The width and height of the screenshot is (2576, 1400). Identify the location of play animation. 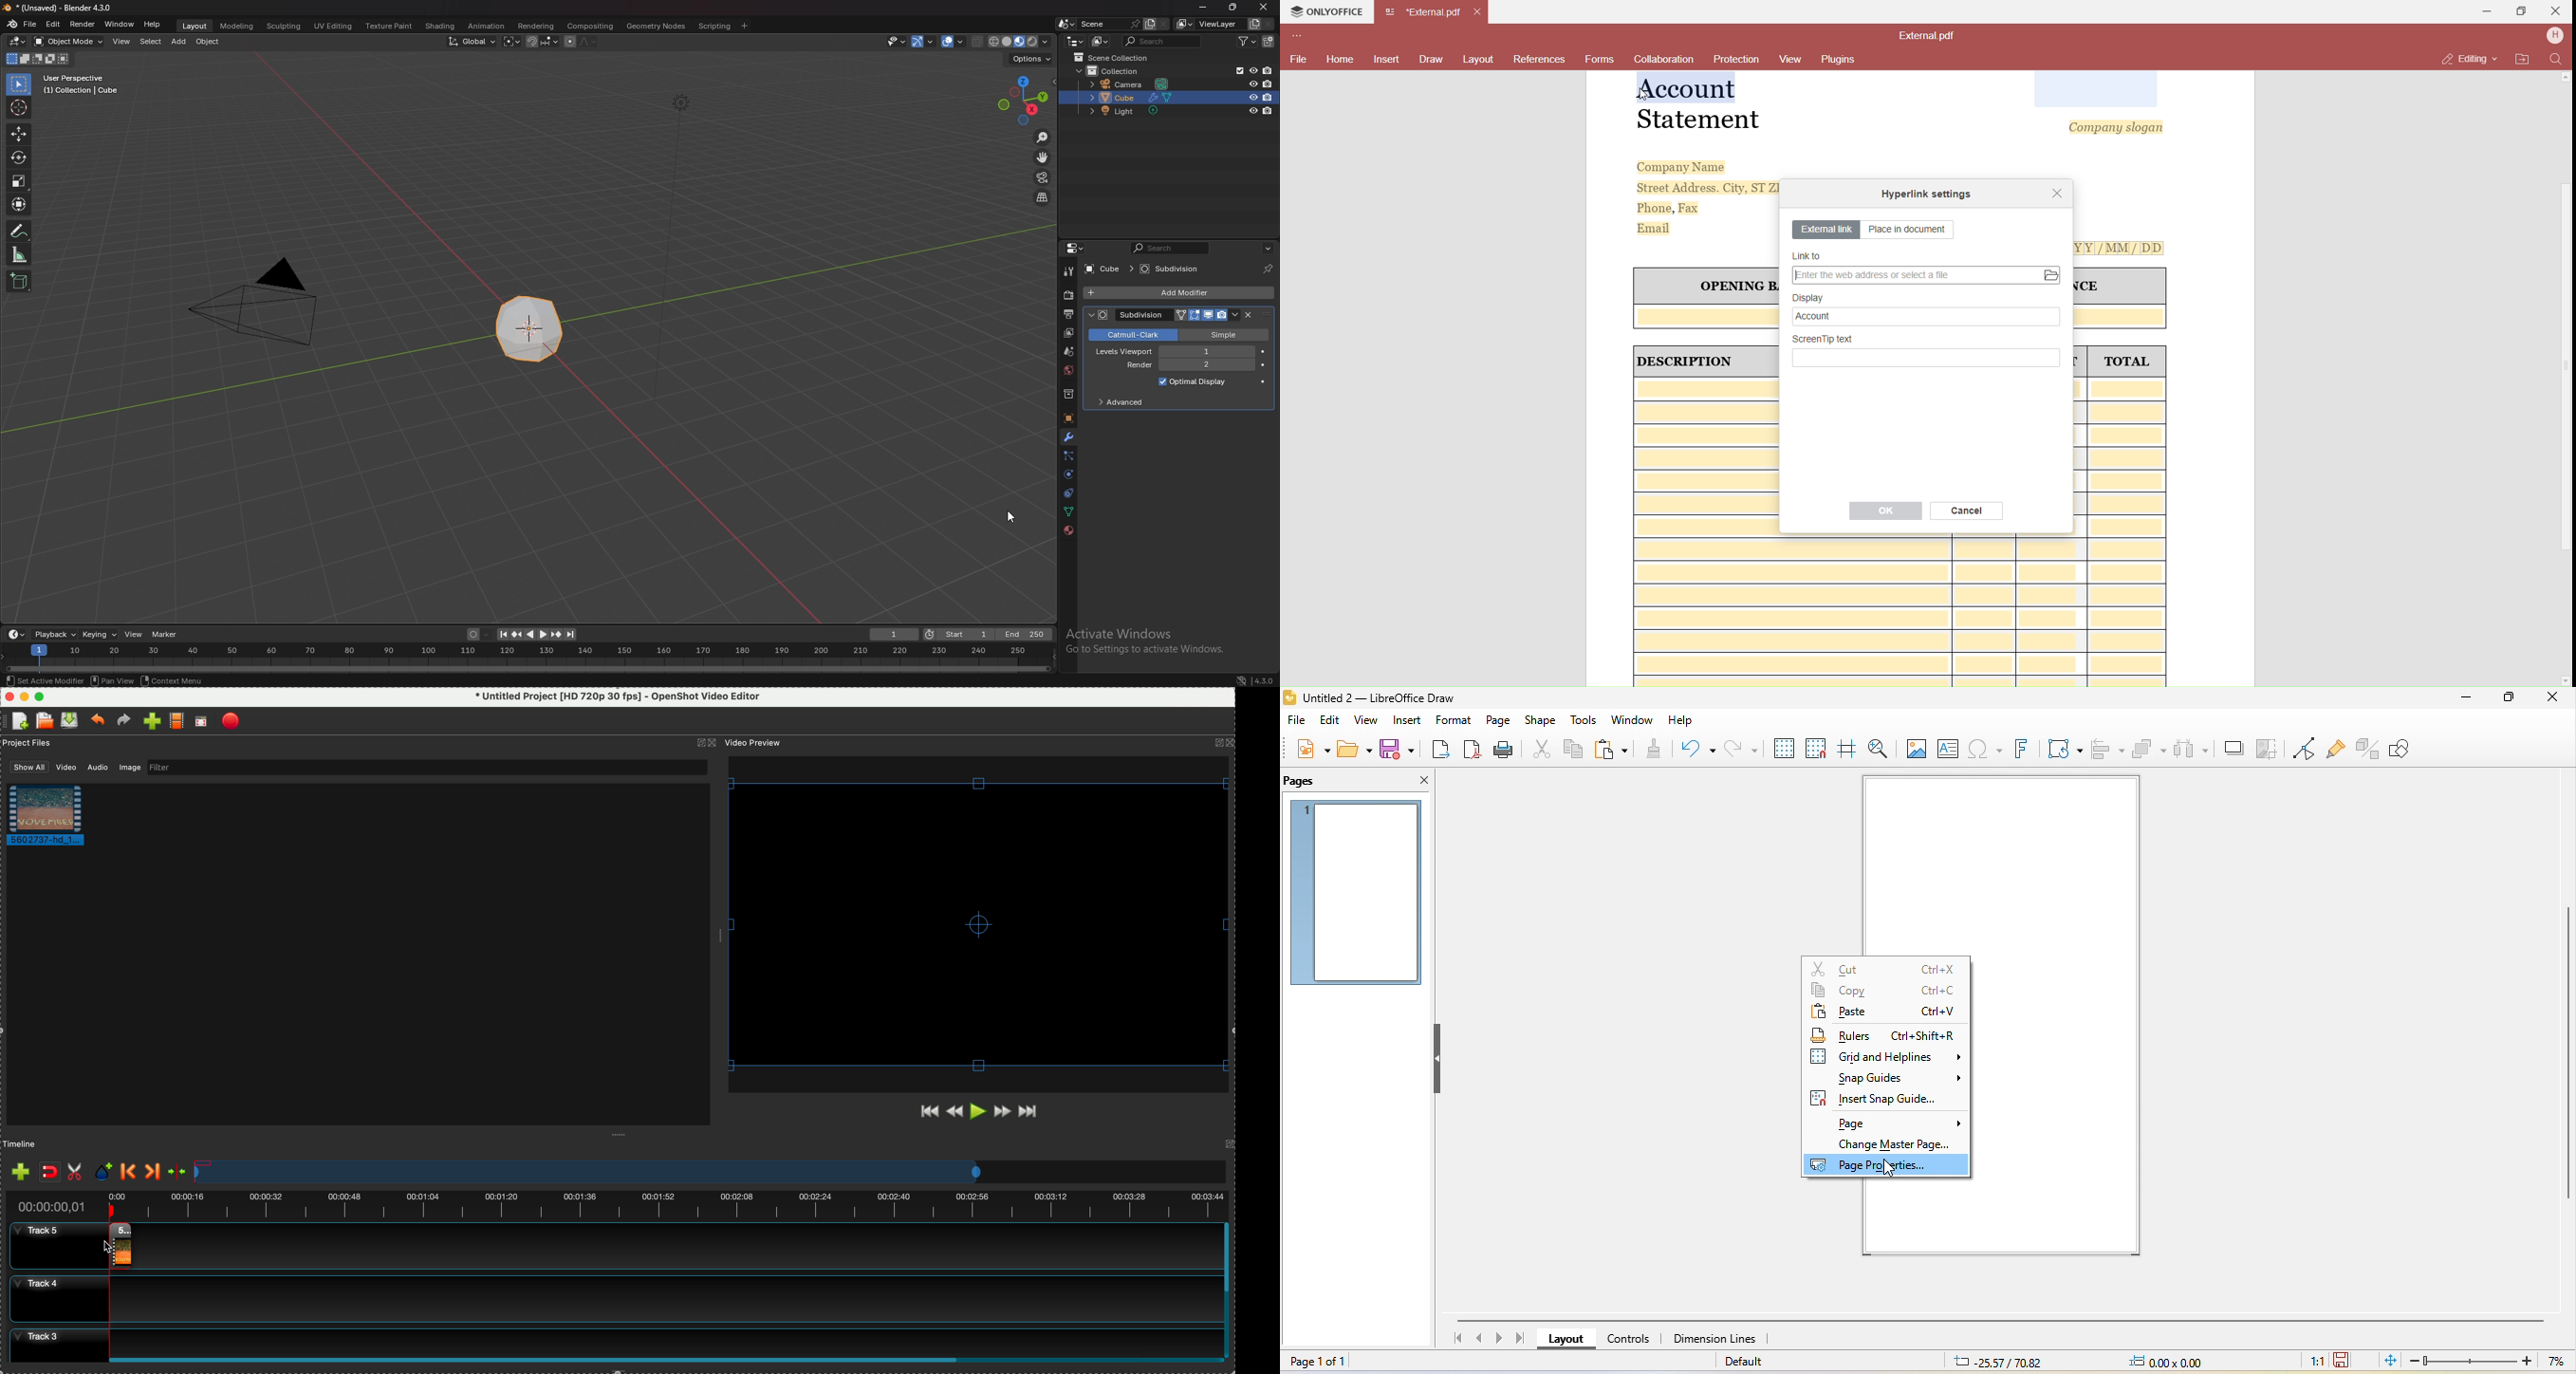
(538, 634).